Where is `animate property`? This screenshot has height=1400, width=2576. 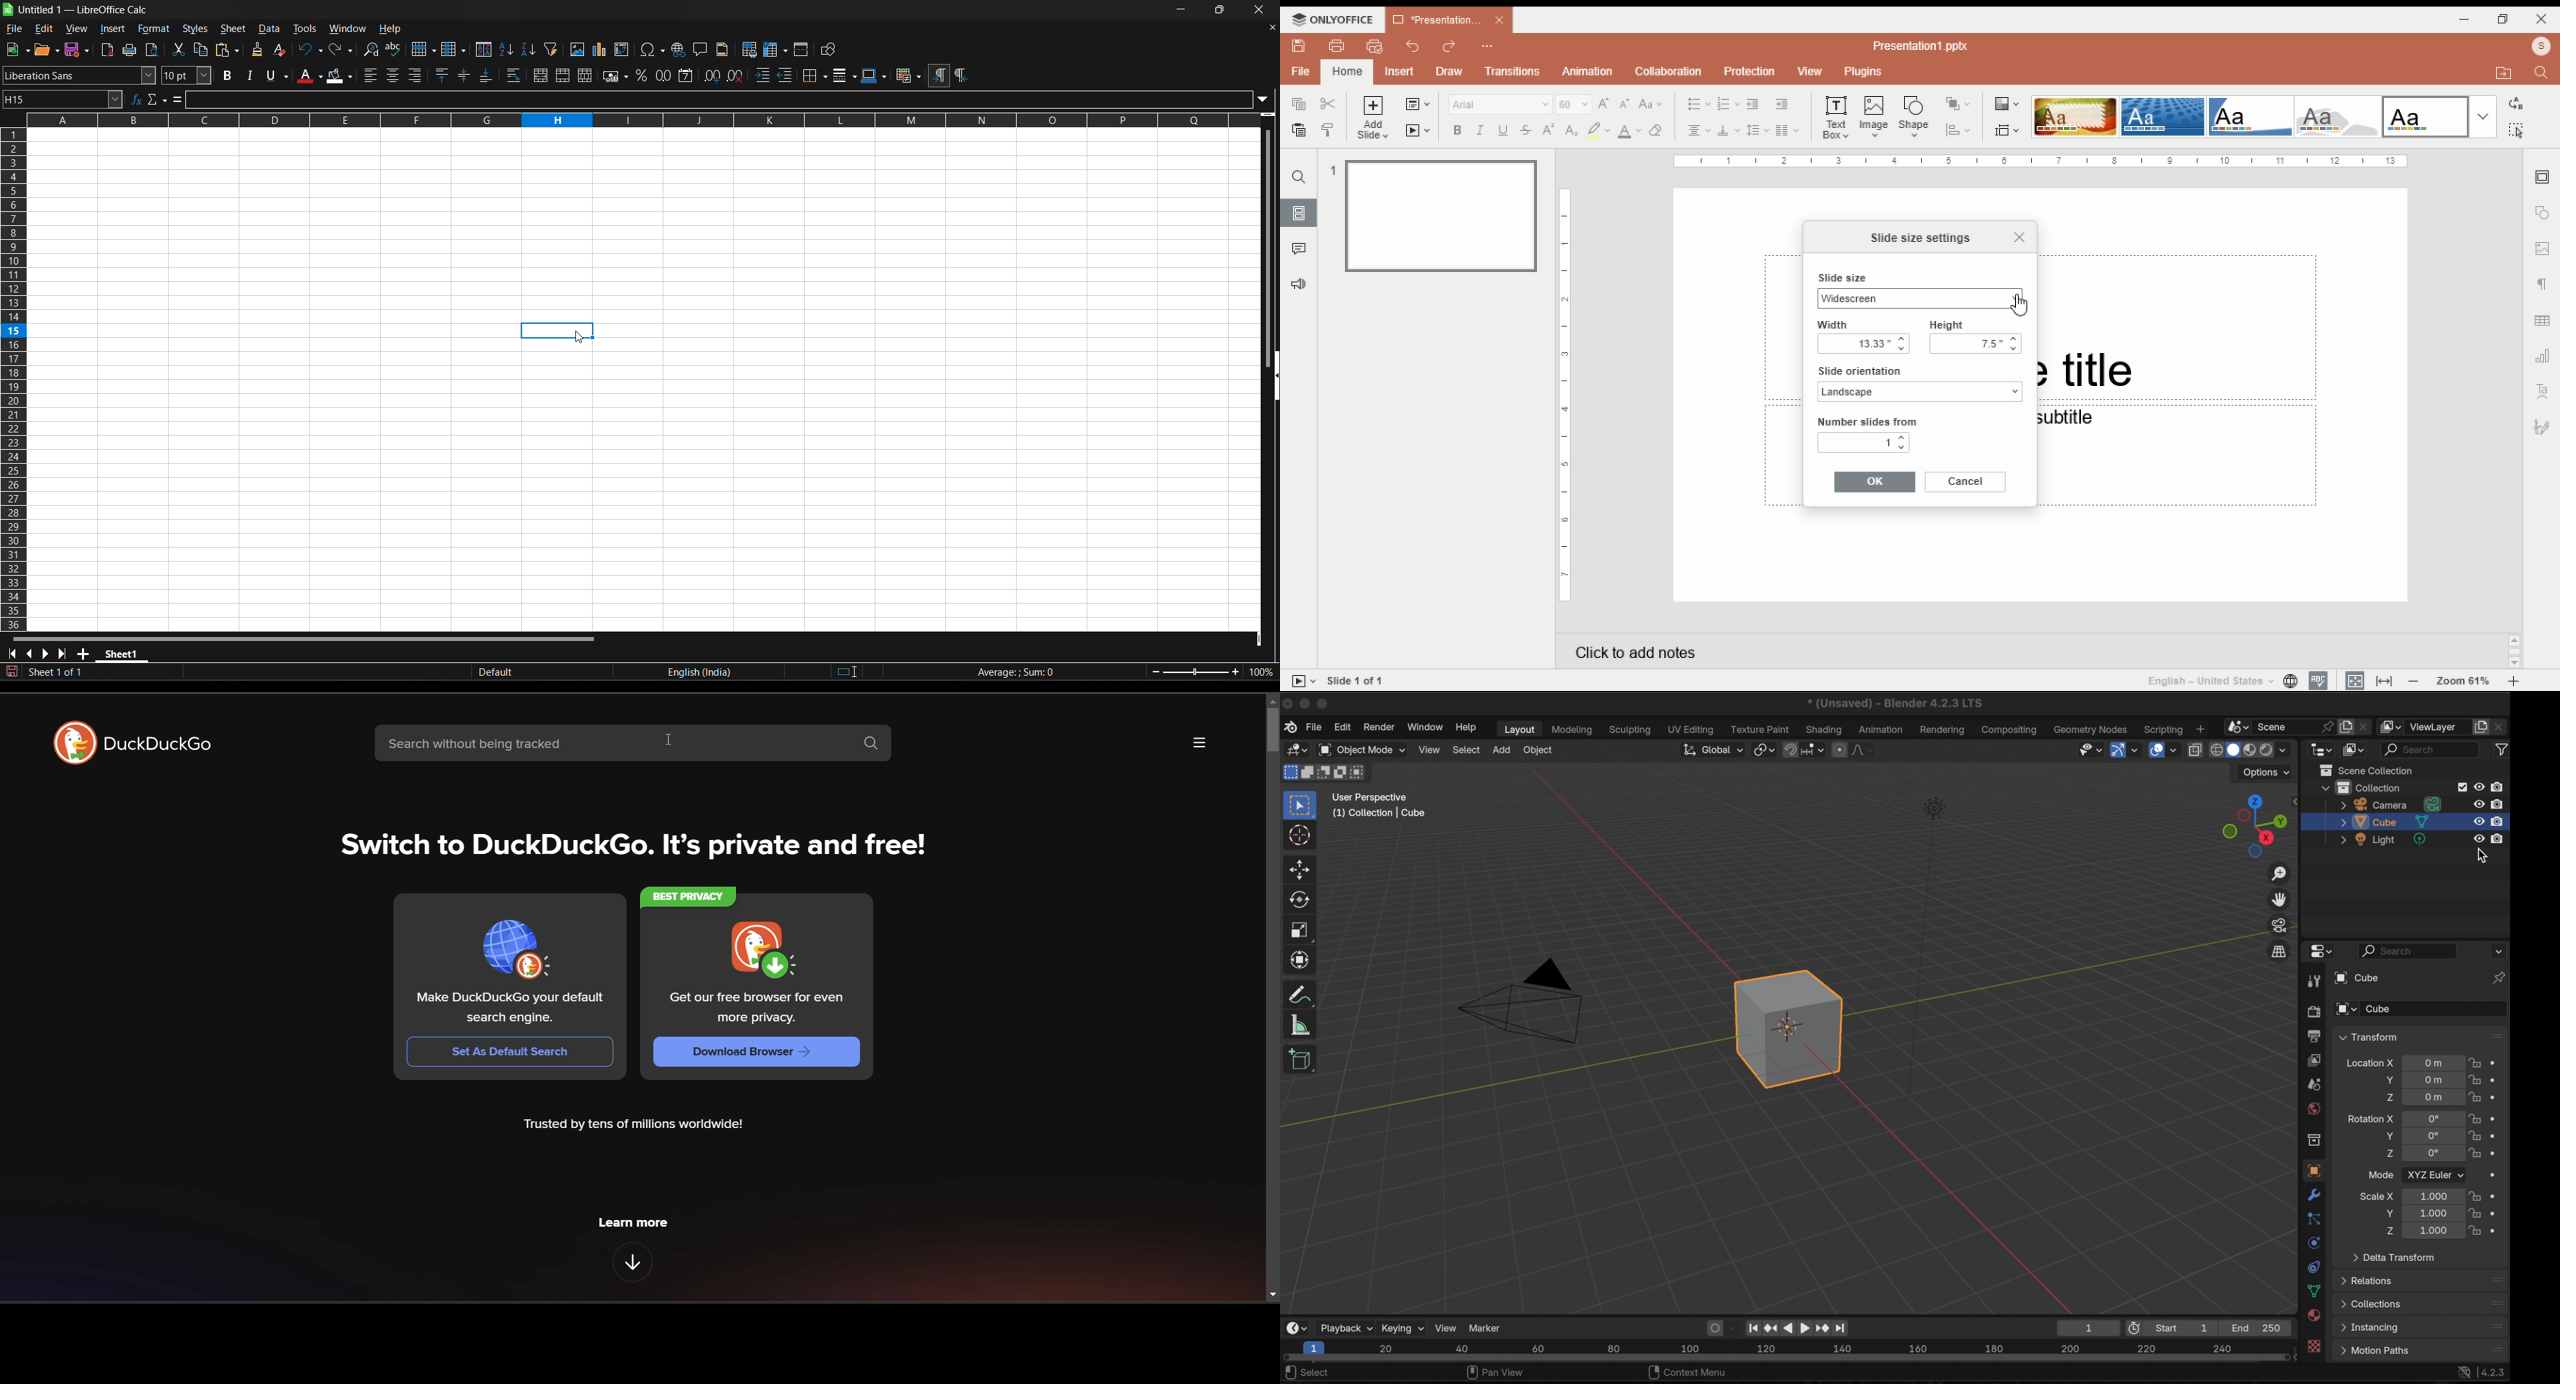 animate property is located at coordinates (2498, 1134).